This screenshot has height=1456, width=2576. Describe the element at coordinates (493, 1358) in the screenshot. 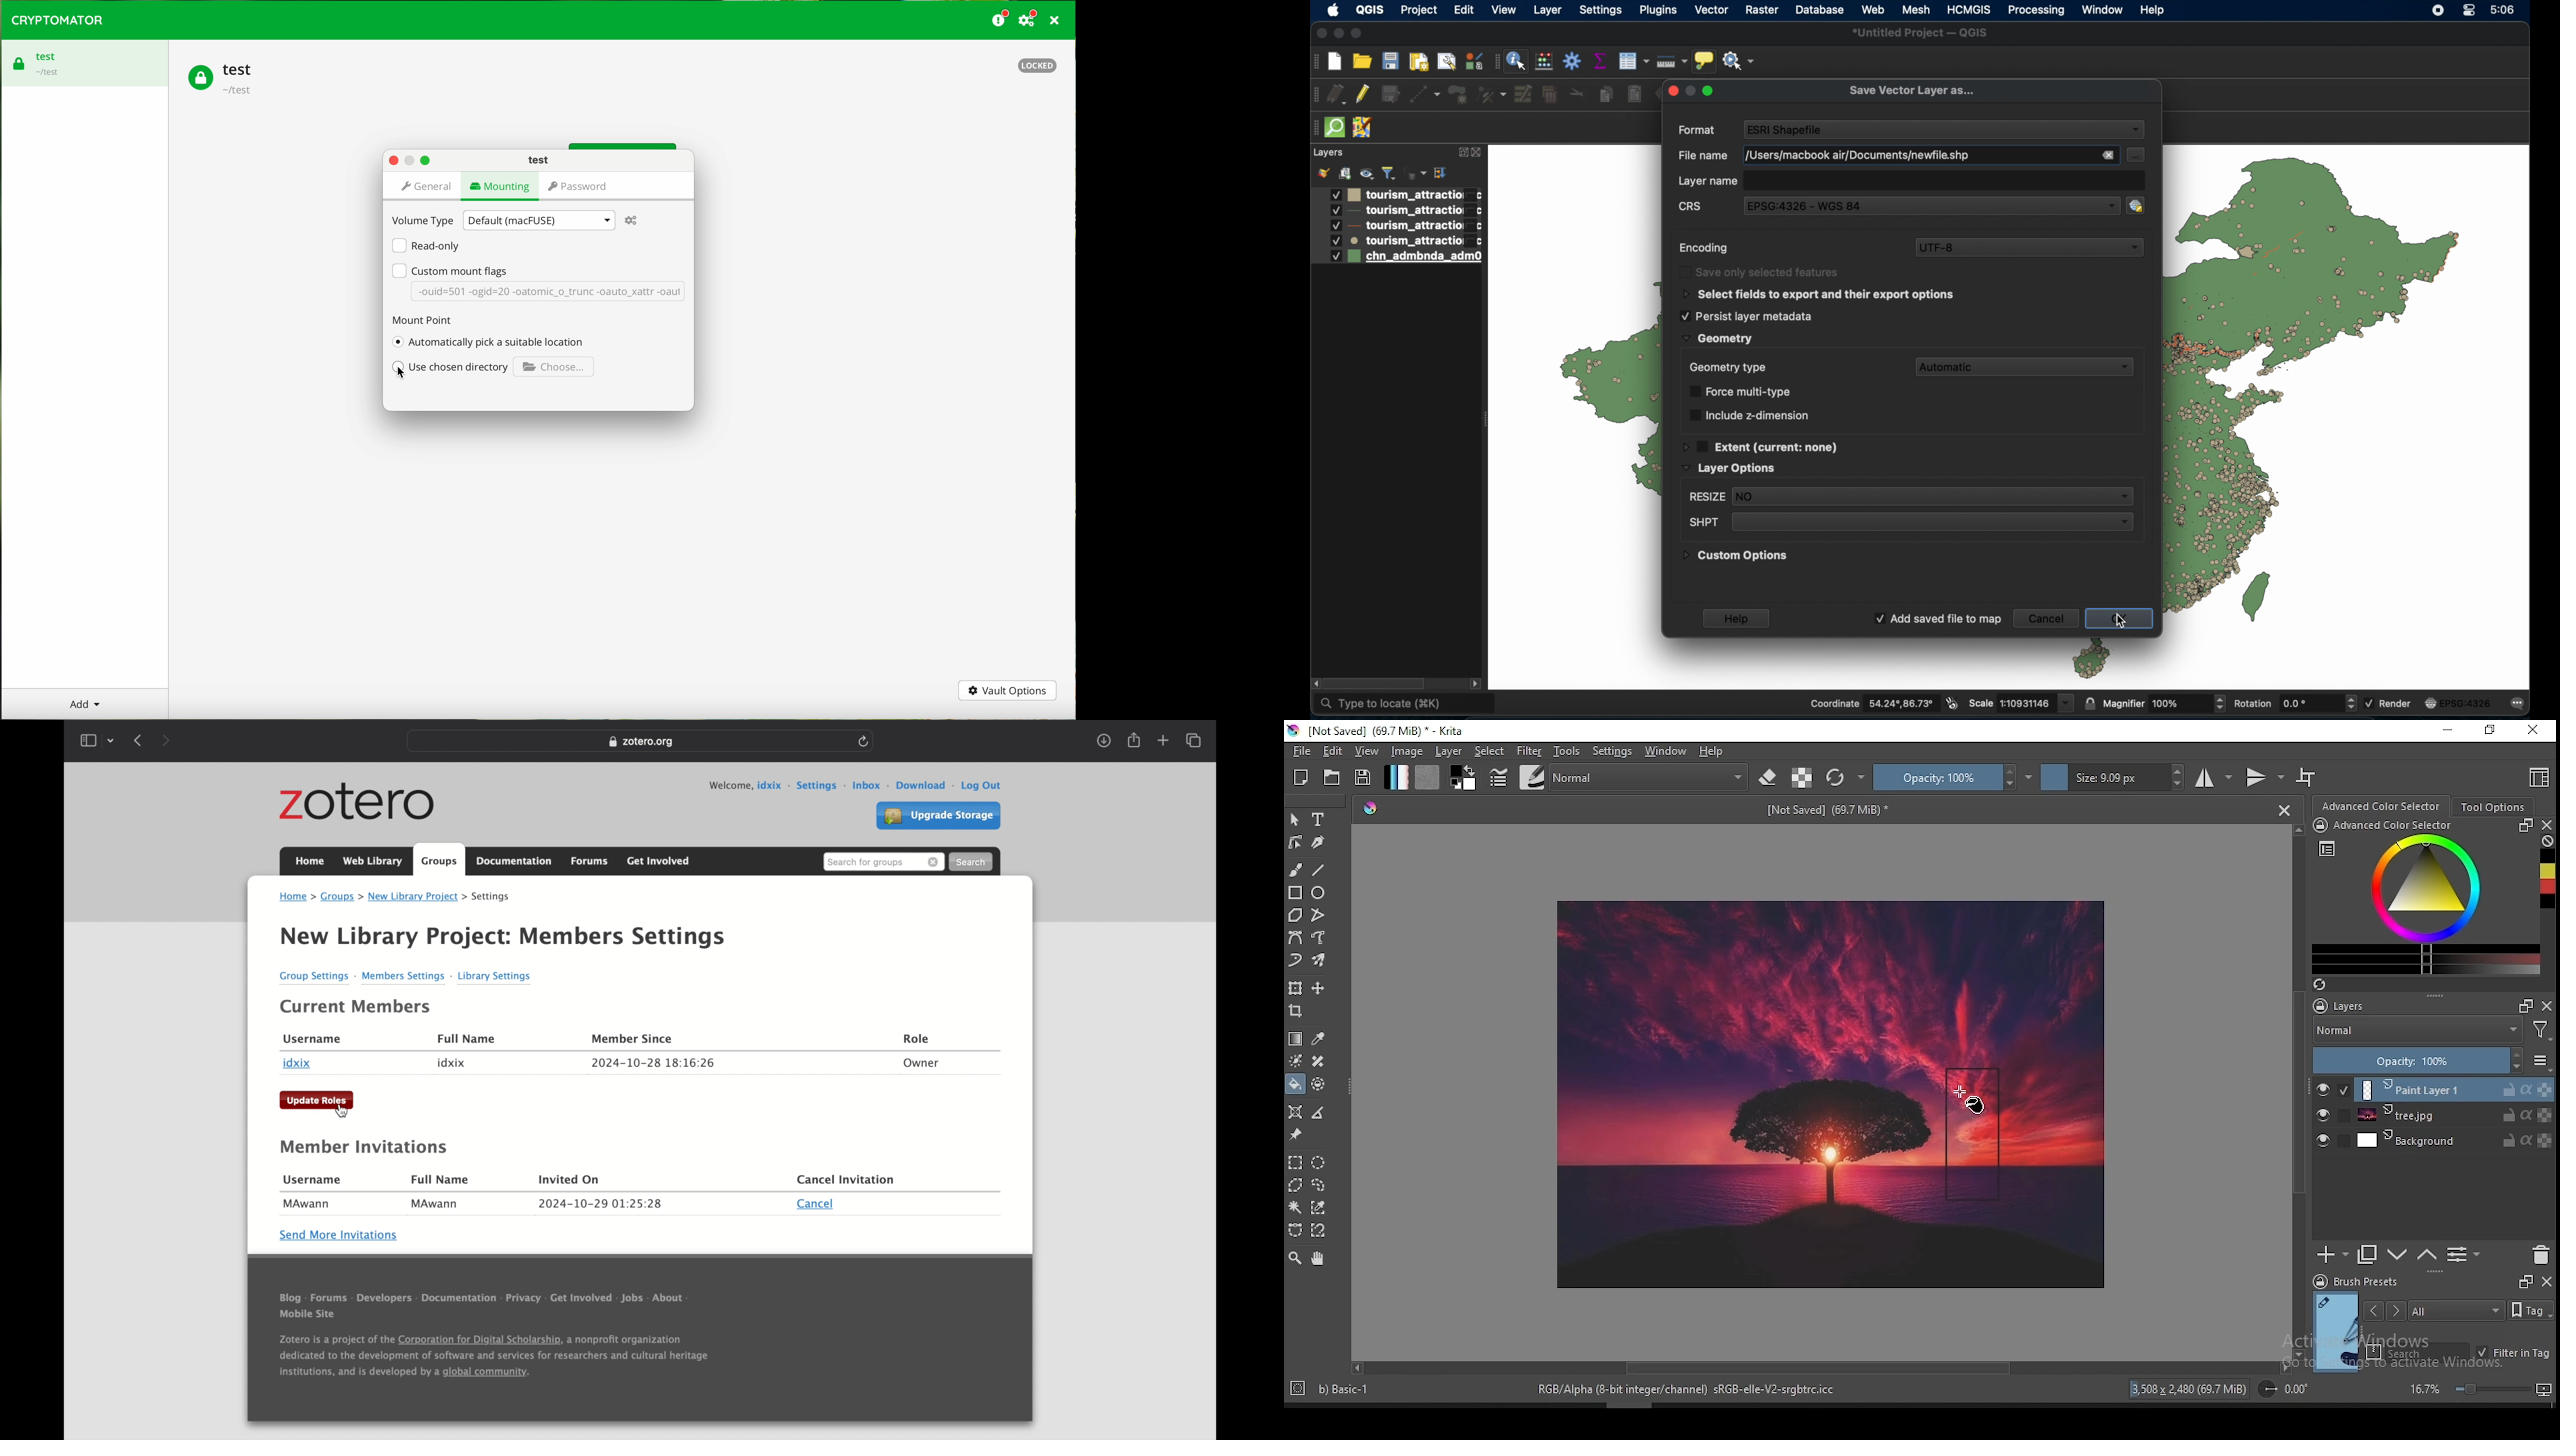

I see `Zotero is a project of the Corporation for Digital Scholarship, a nonprofit organization
dedicated to the development of software and services for researchers and cultural heritage
institutions, and is developed by a global community.` at that location.